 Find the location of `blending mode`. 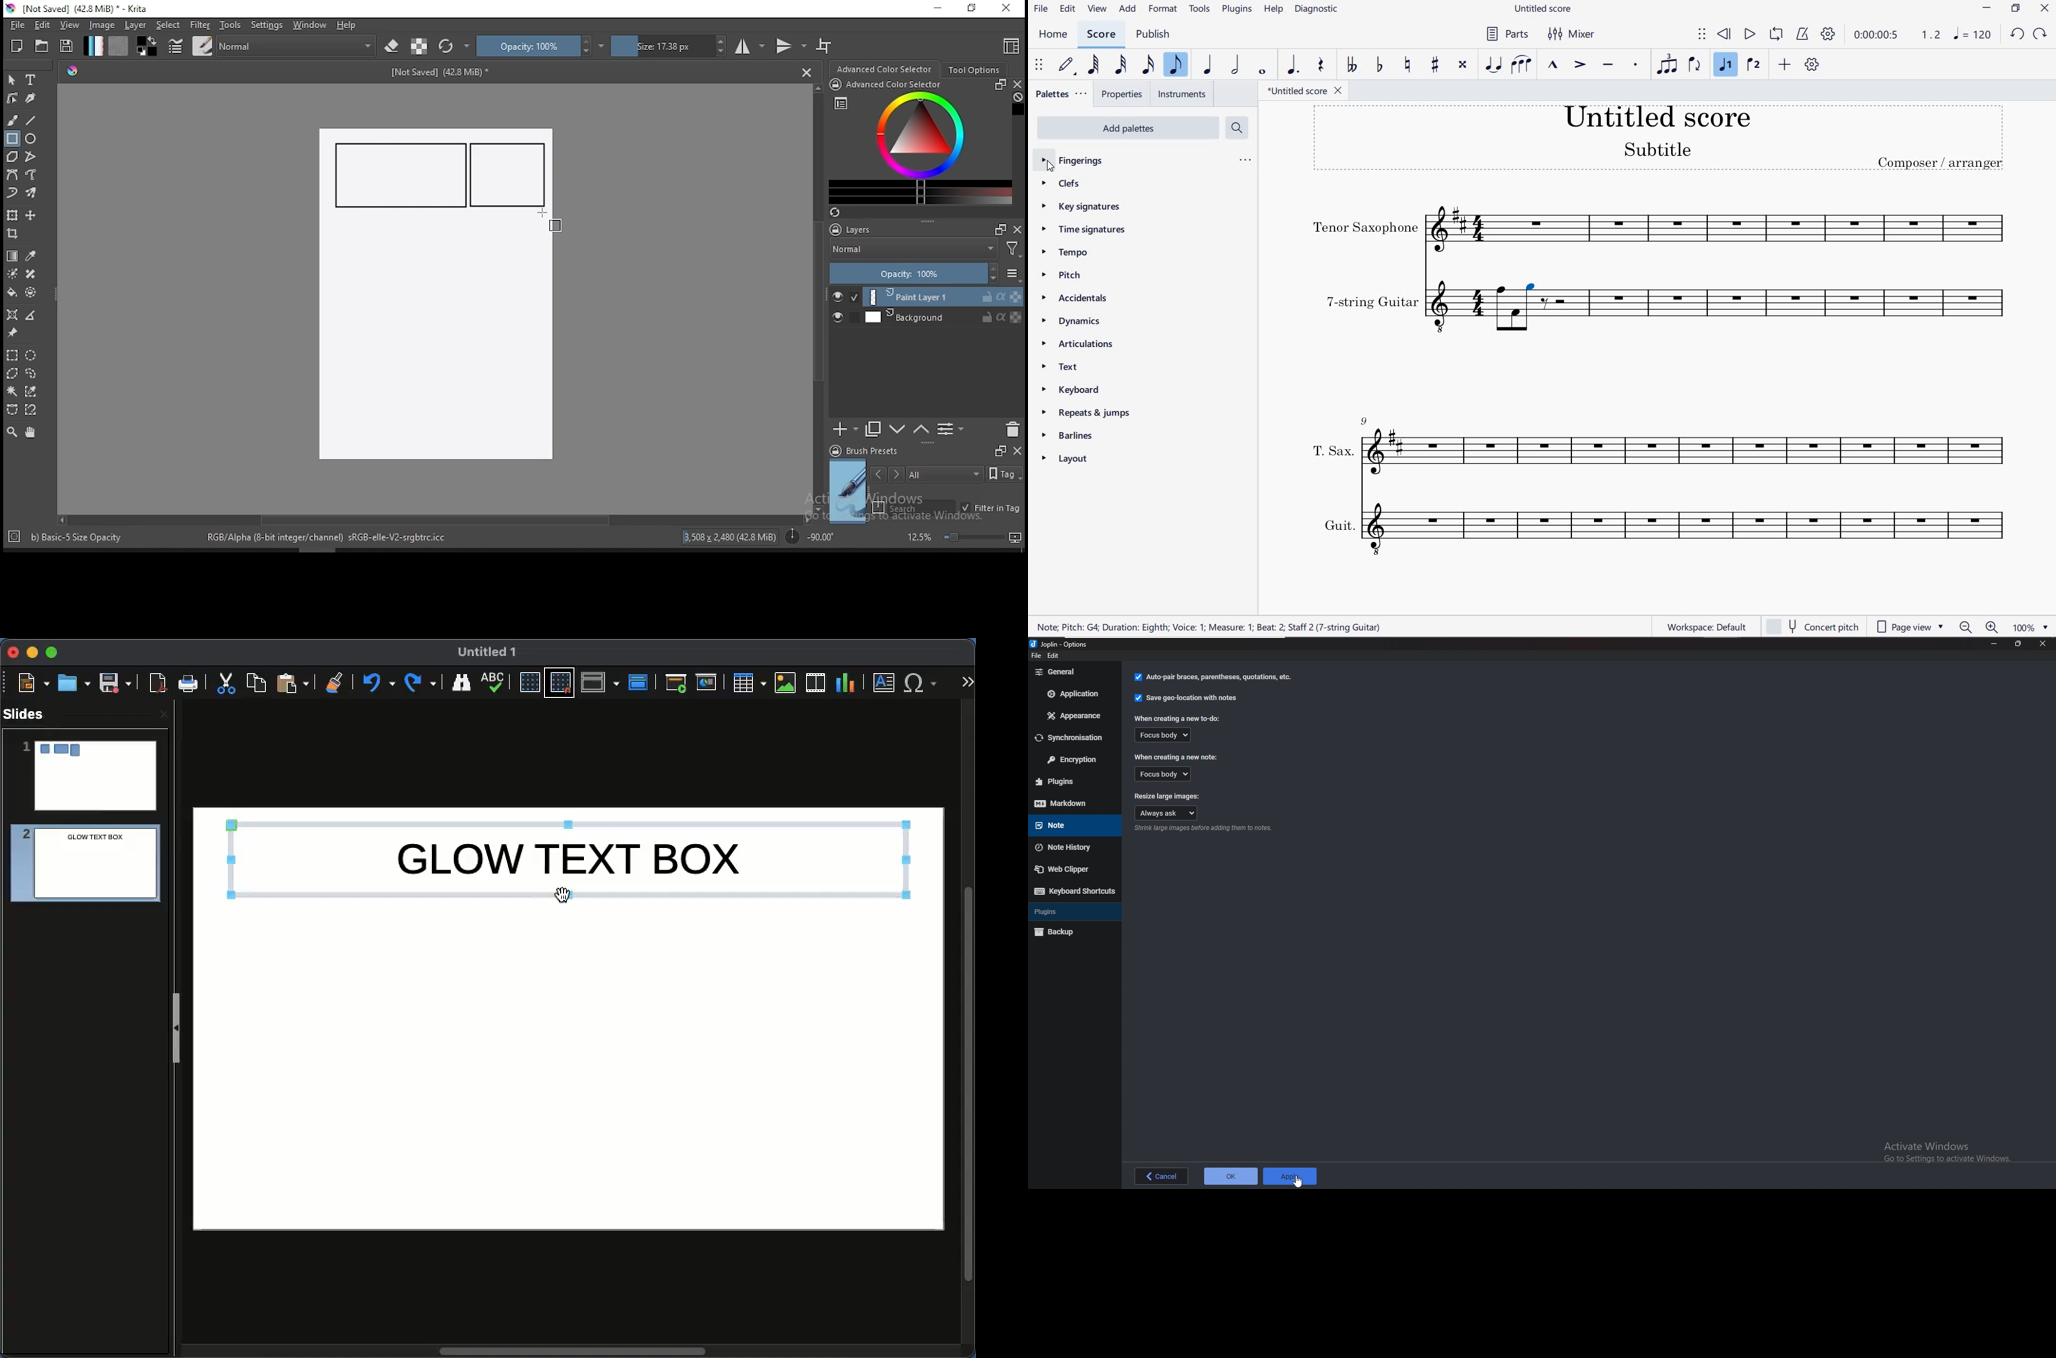

blending mode is located at coordinates (912, 251).